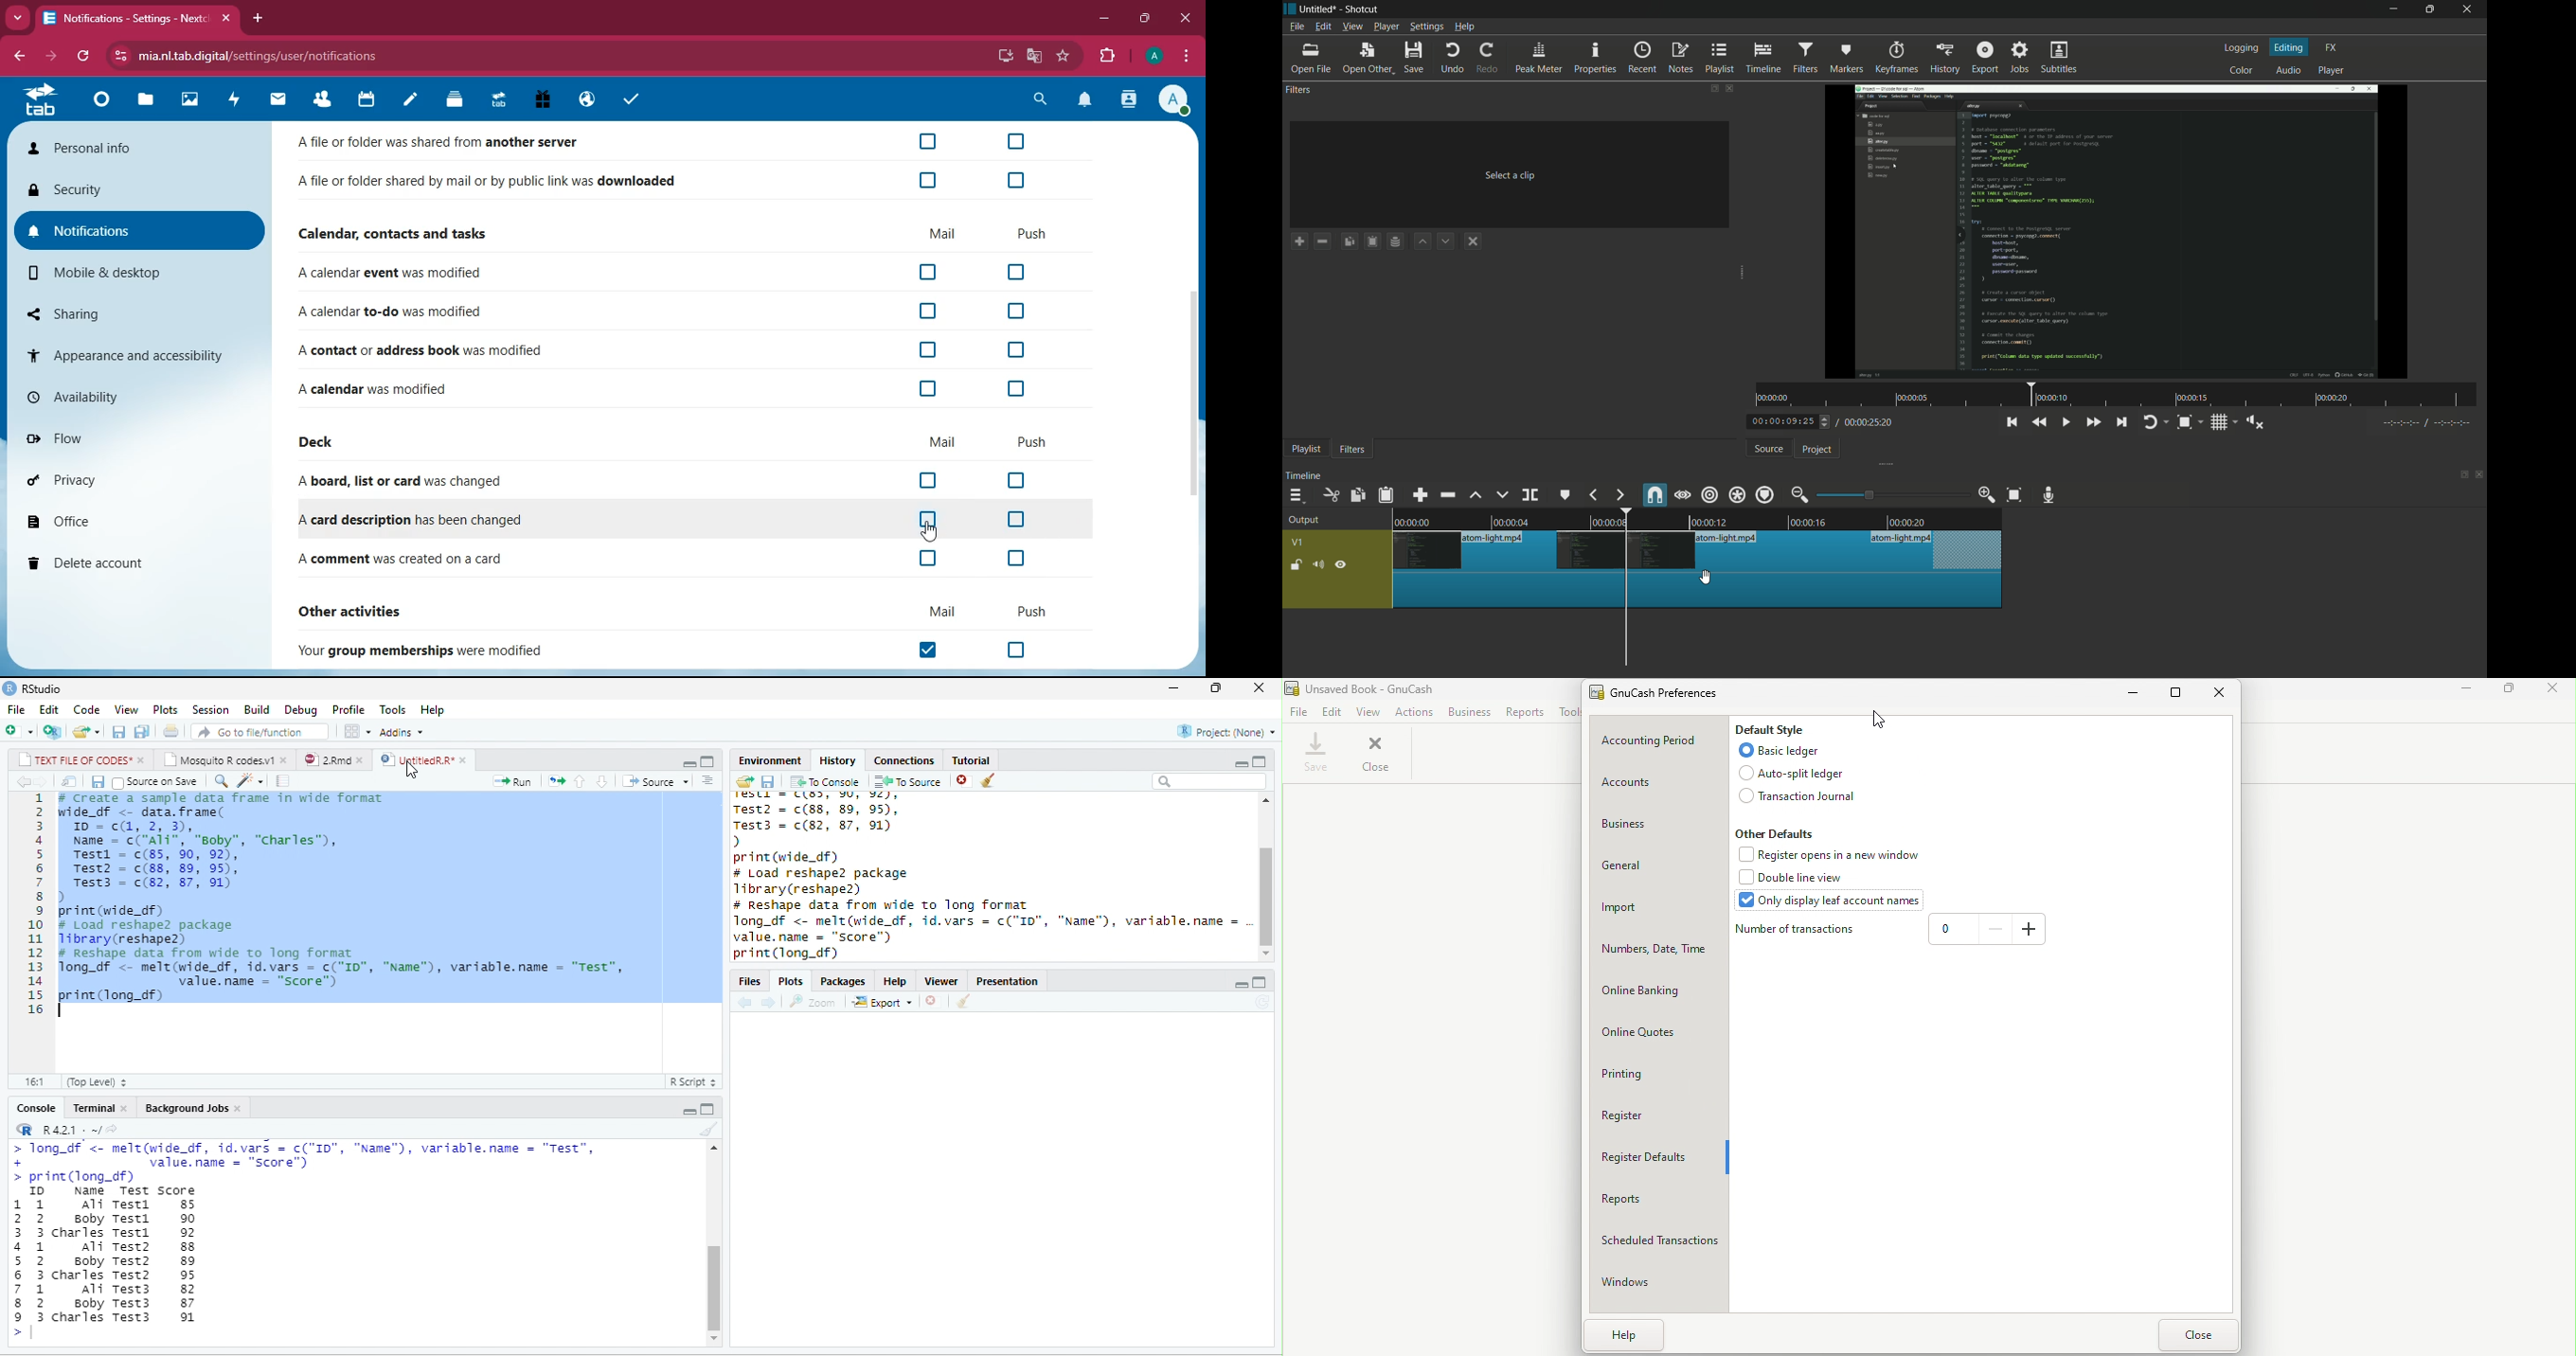  Describe the element at coordinates (132, 478) in the screenshot. I see `privacy` at that location.